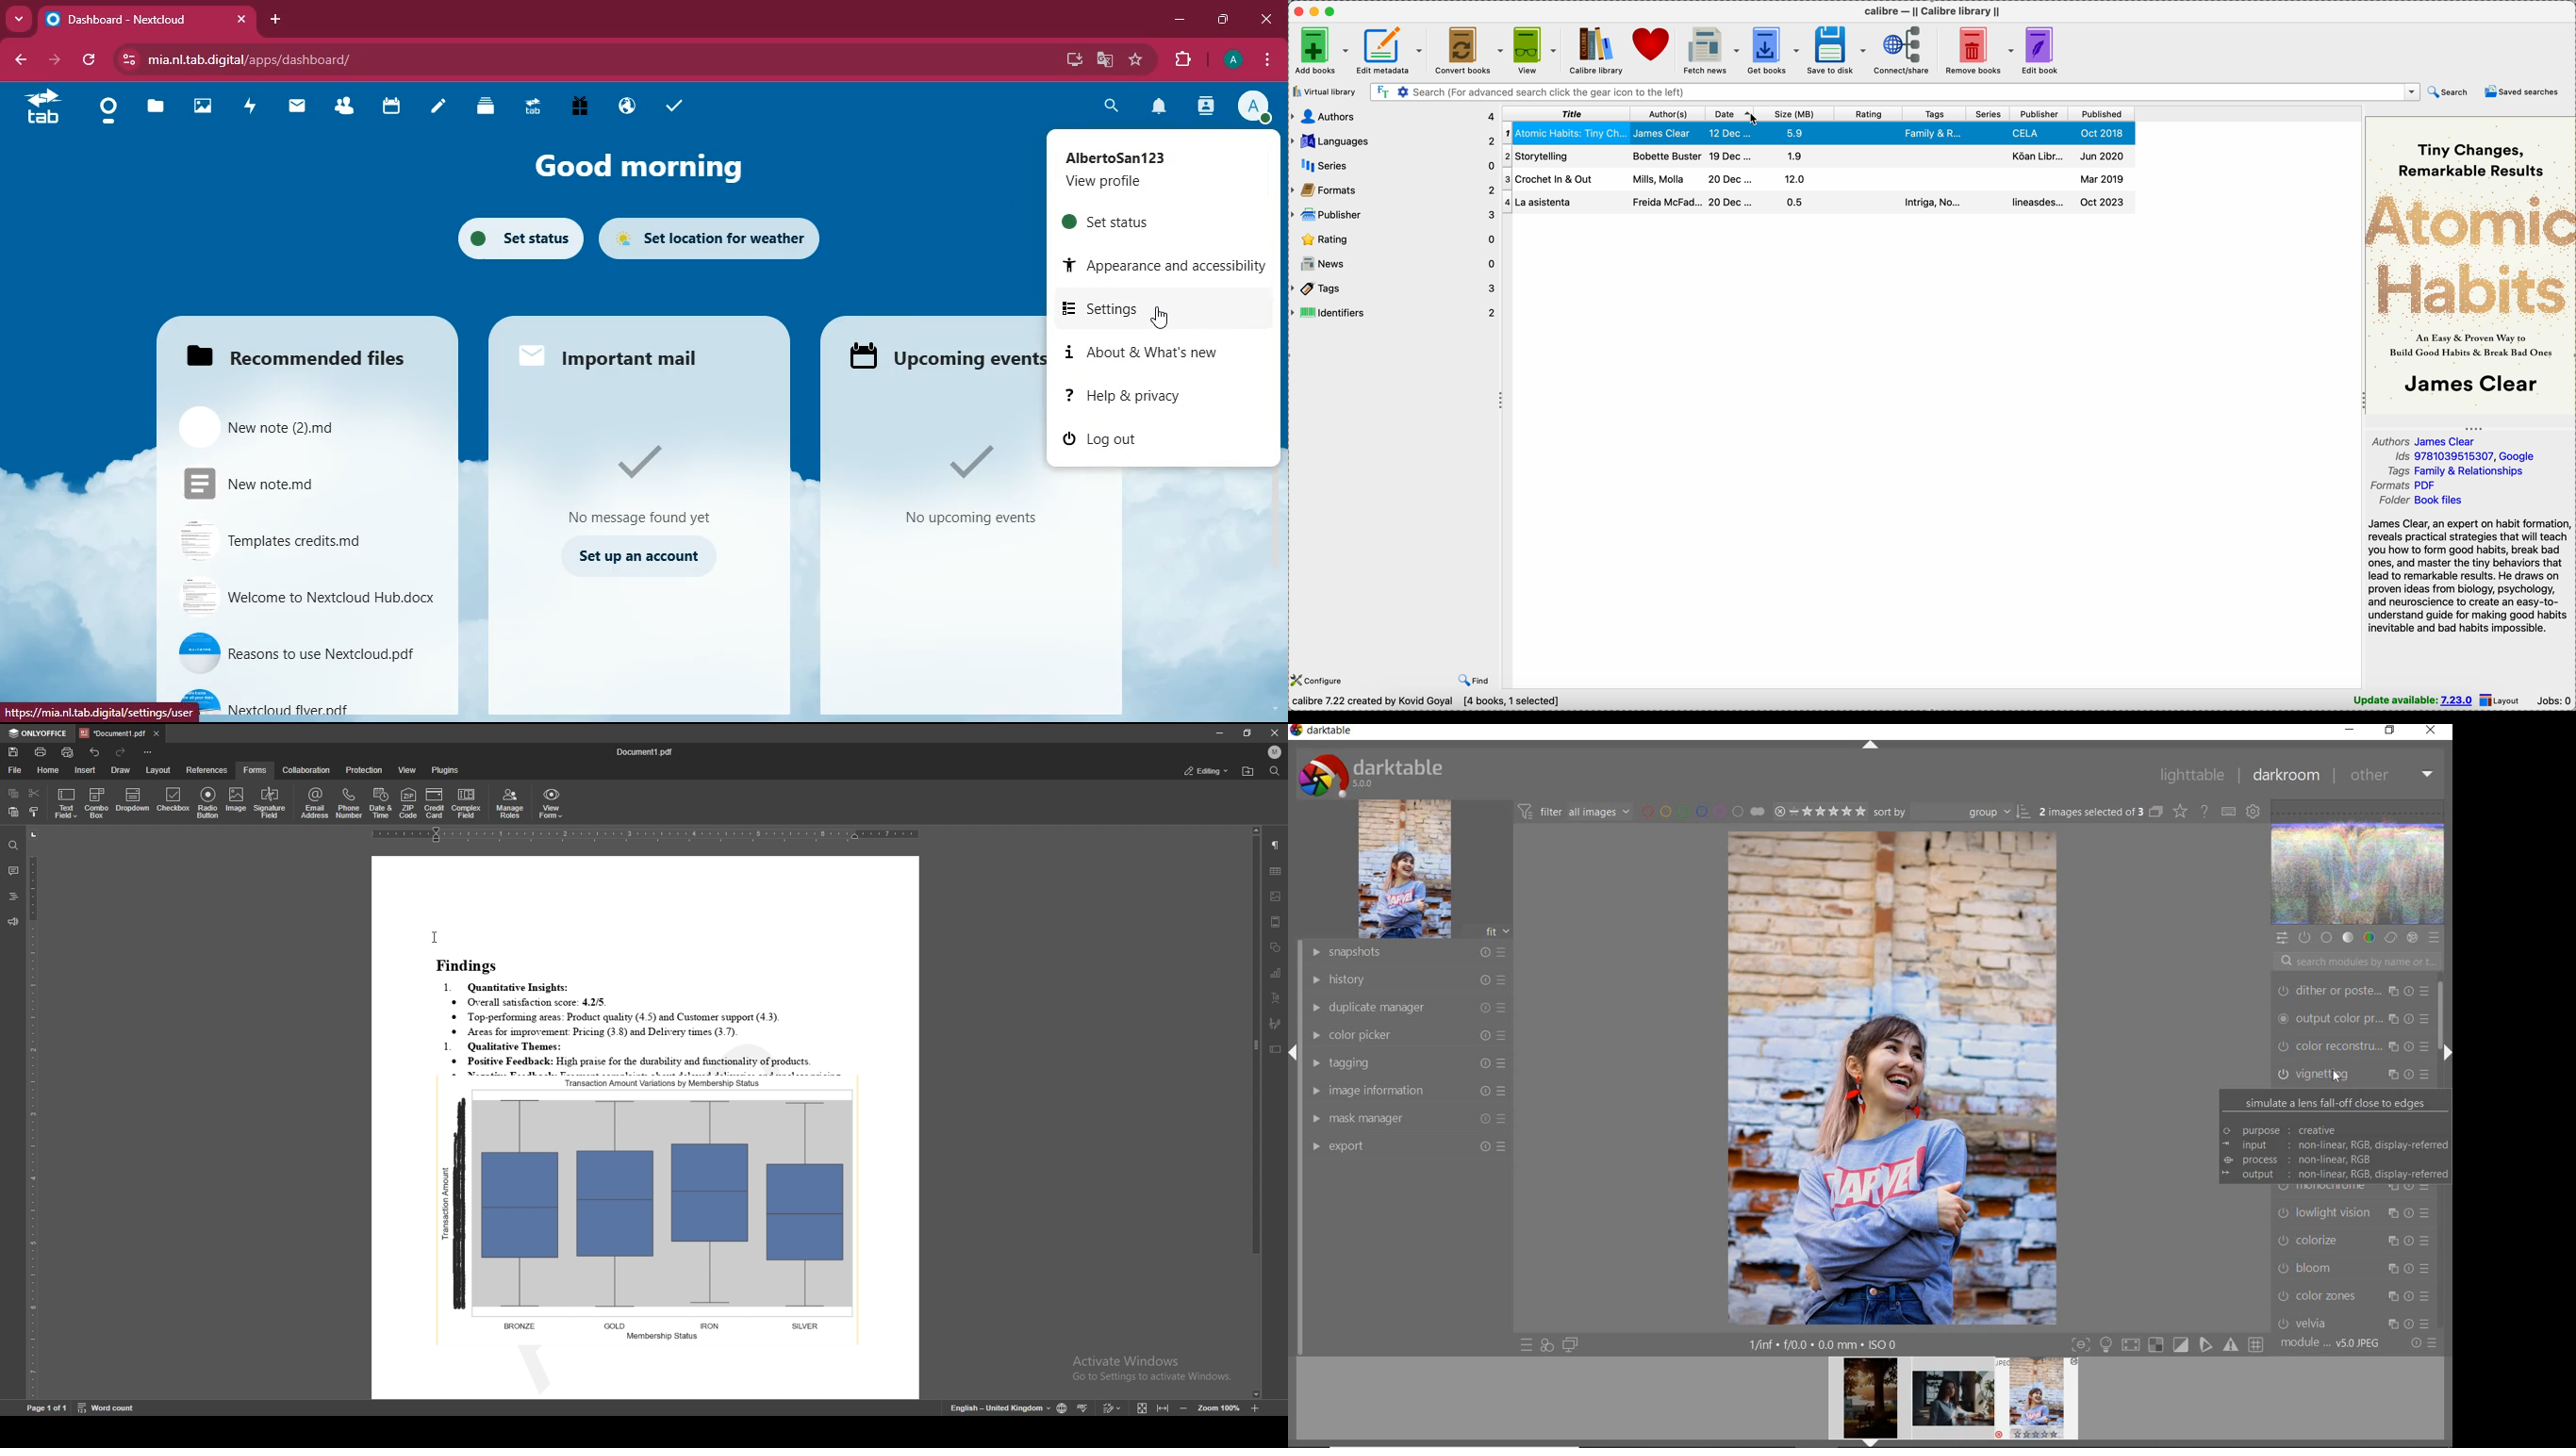  What do you see at coordinates (324, 700) in the screenshot?
I see `Nextcloud flyer.pdf` at bounding box center [324, 700].